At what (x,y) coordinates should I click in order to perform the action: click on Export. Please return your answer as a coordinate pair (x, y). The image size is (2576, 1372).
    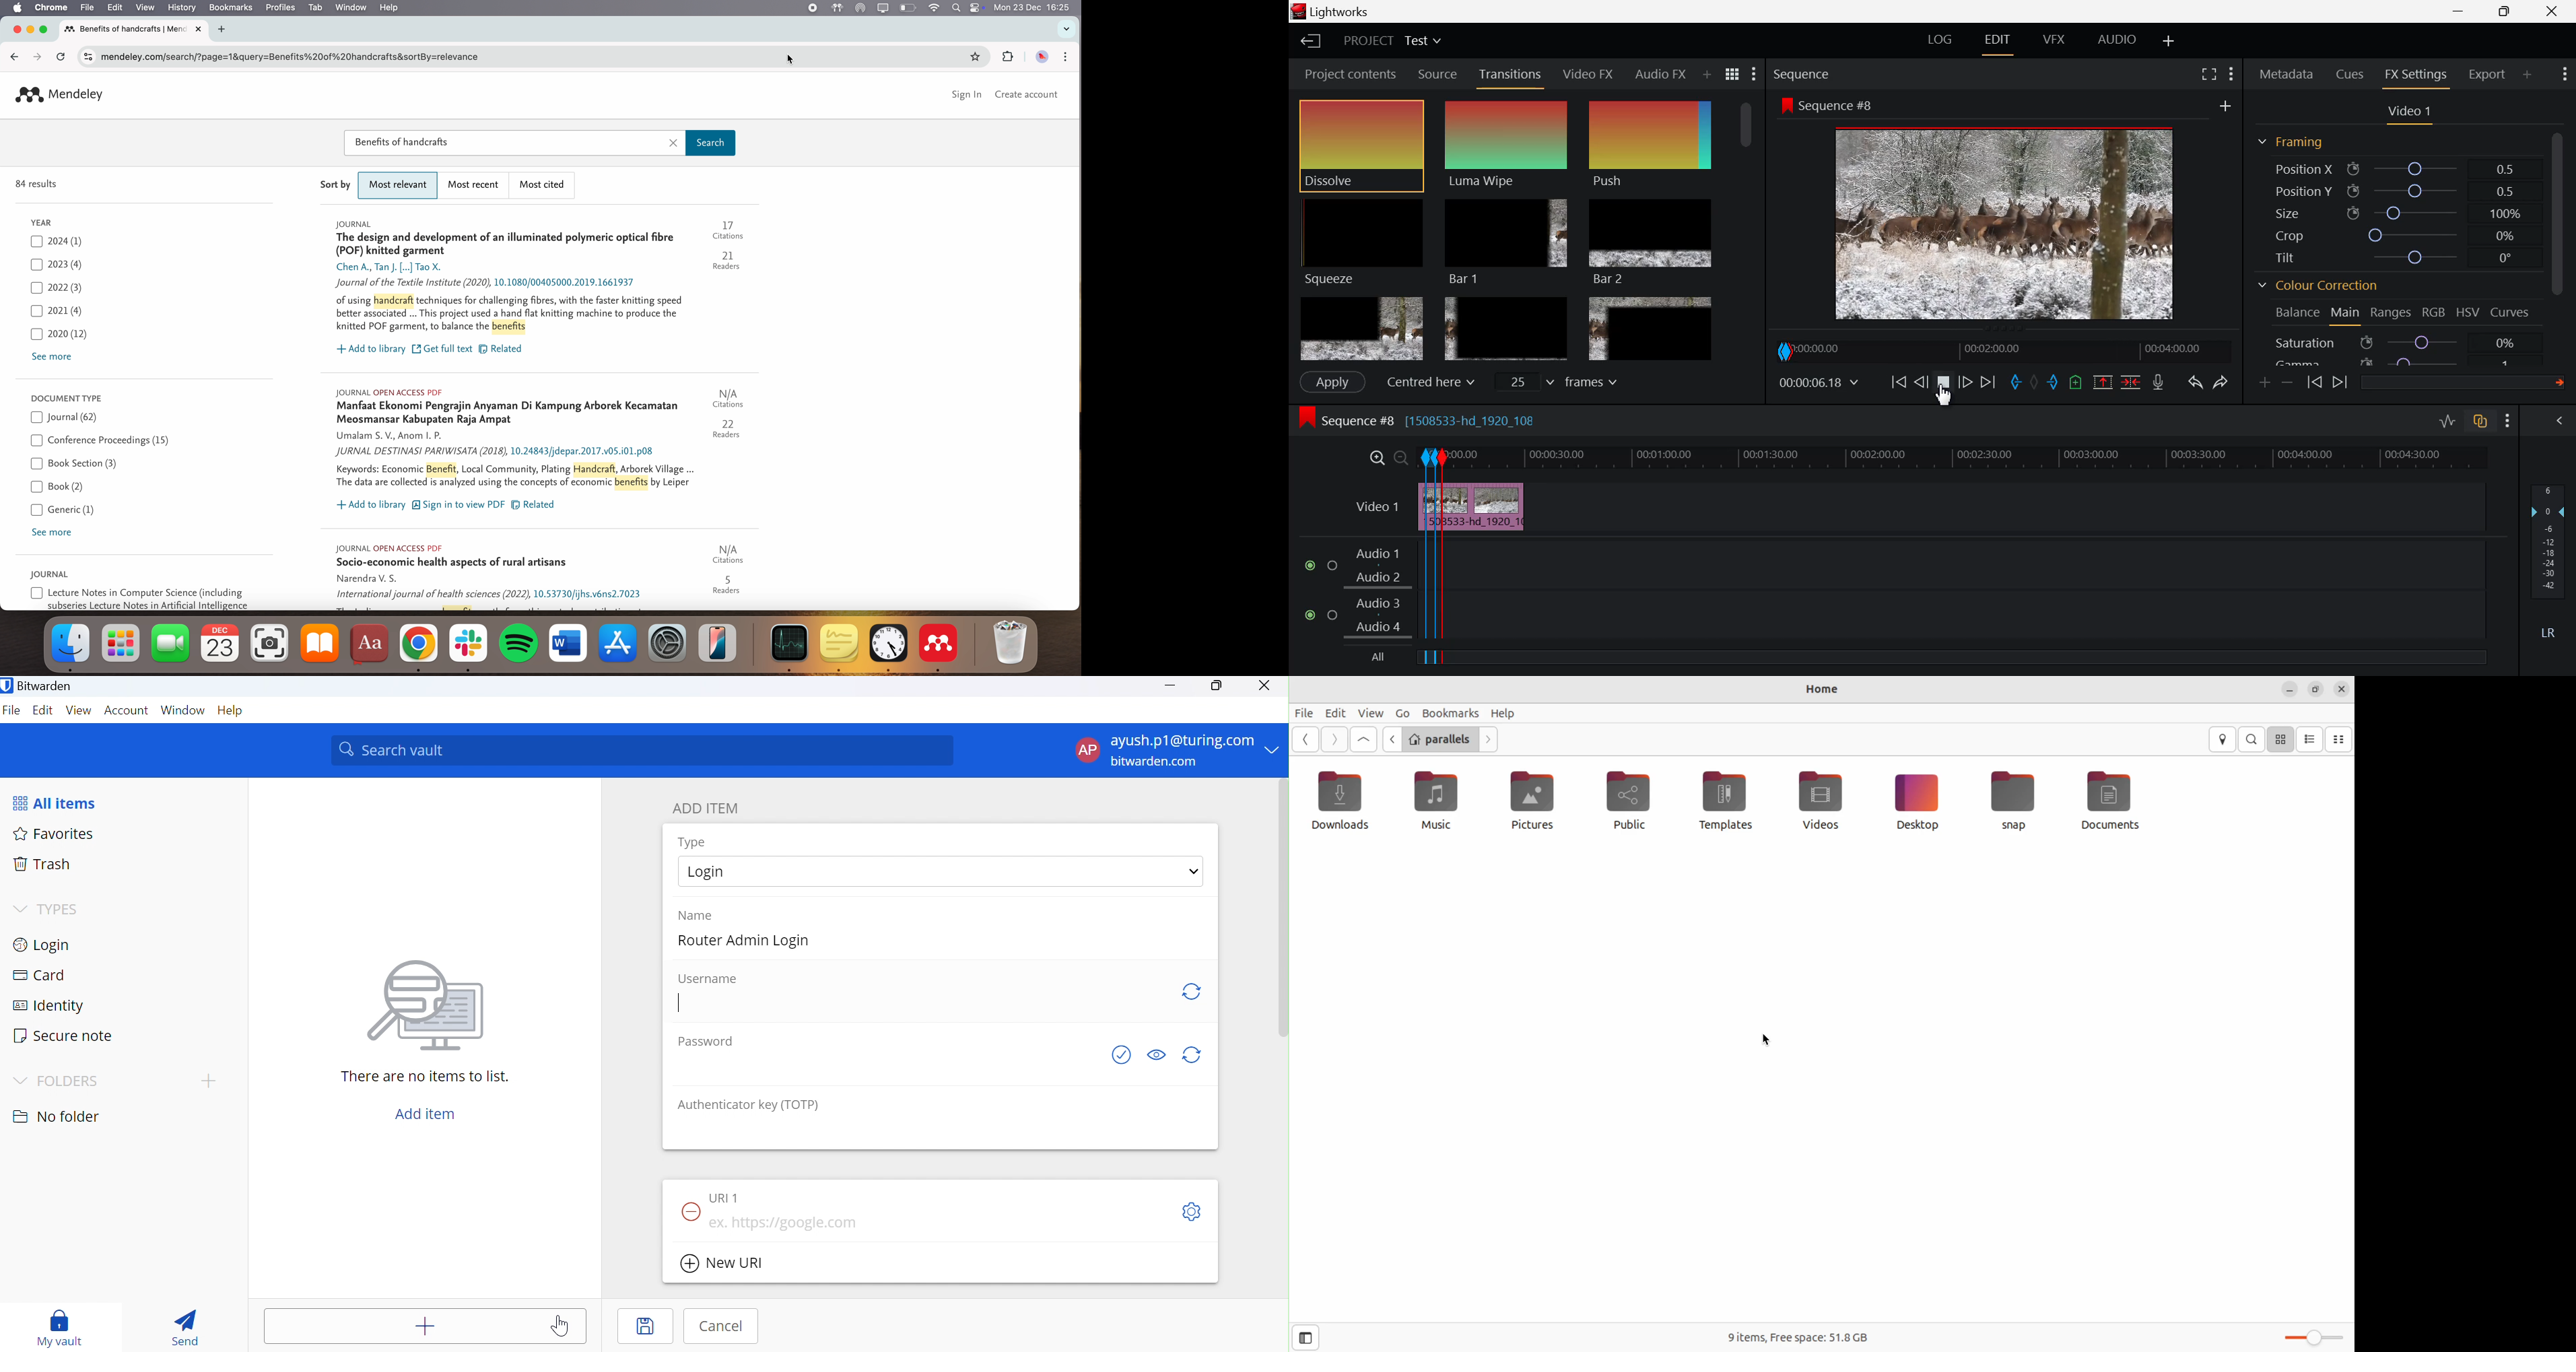
    Looking at the image, I should click on (2488, 74).